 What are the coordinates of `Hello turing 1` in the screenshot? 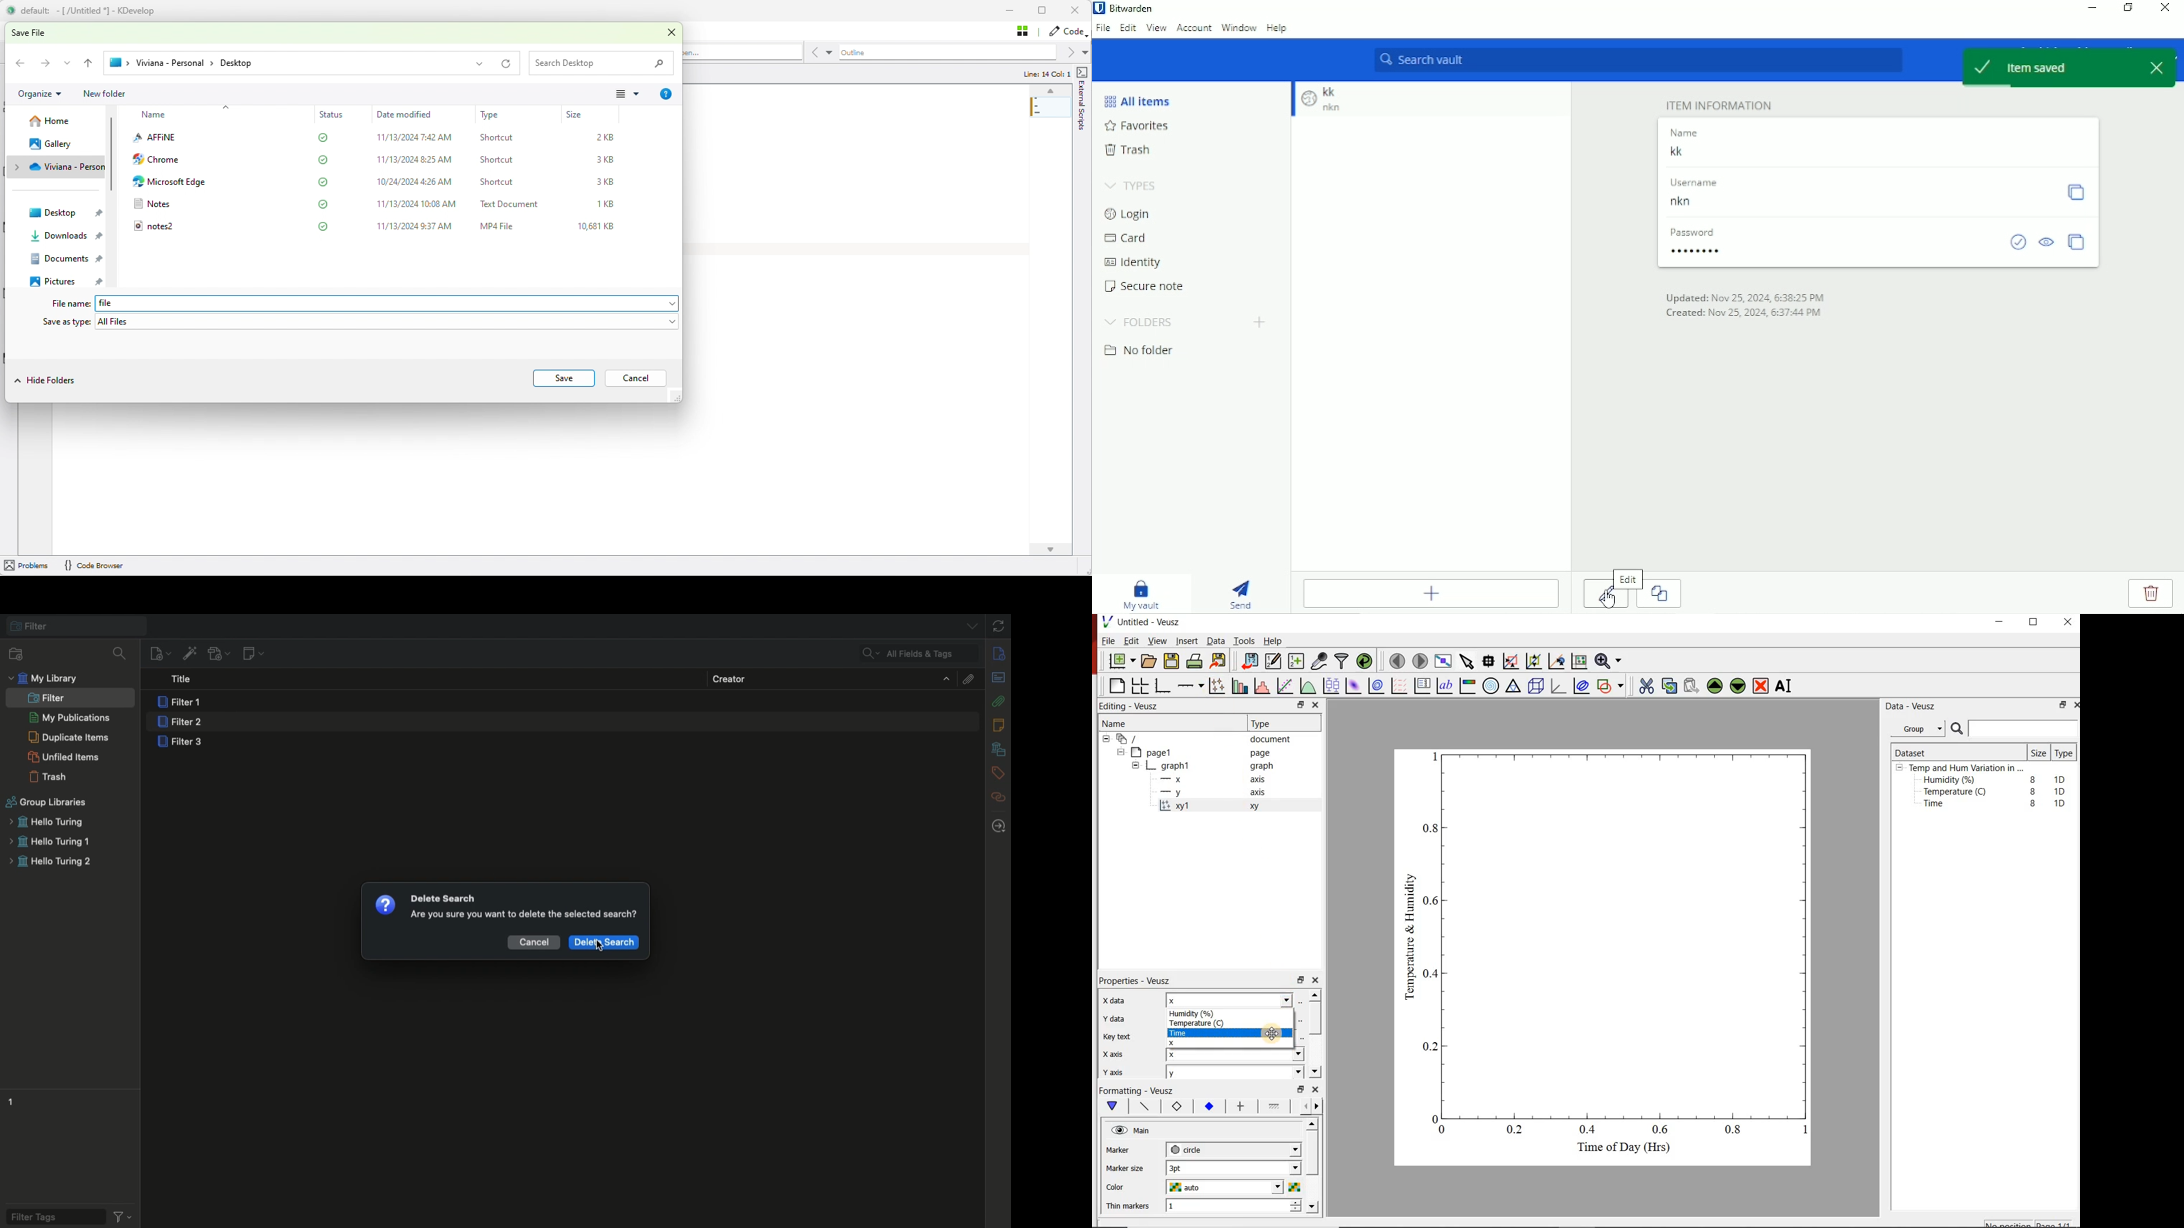 It's located at (49, 842).